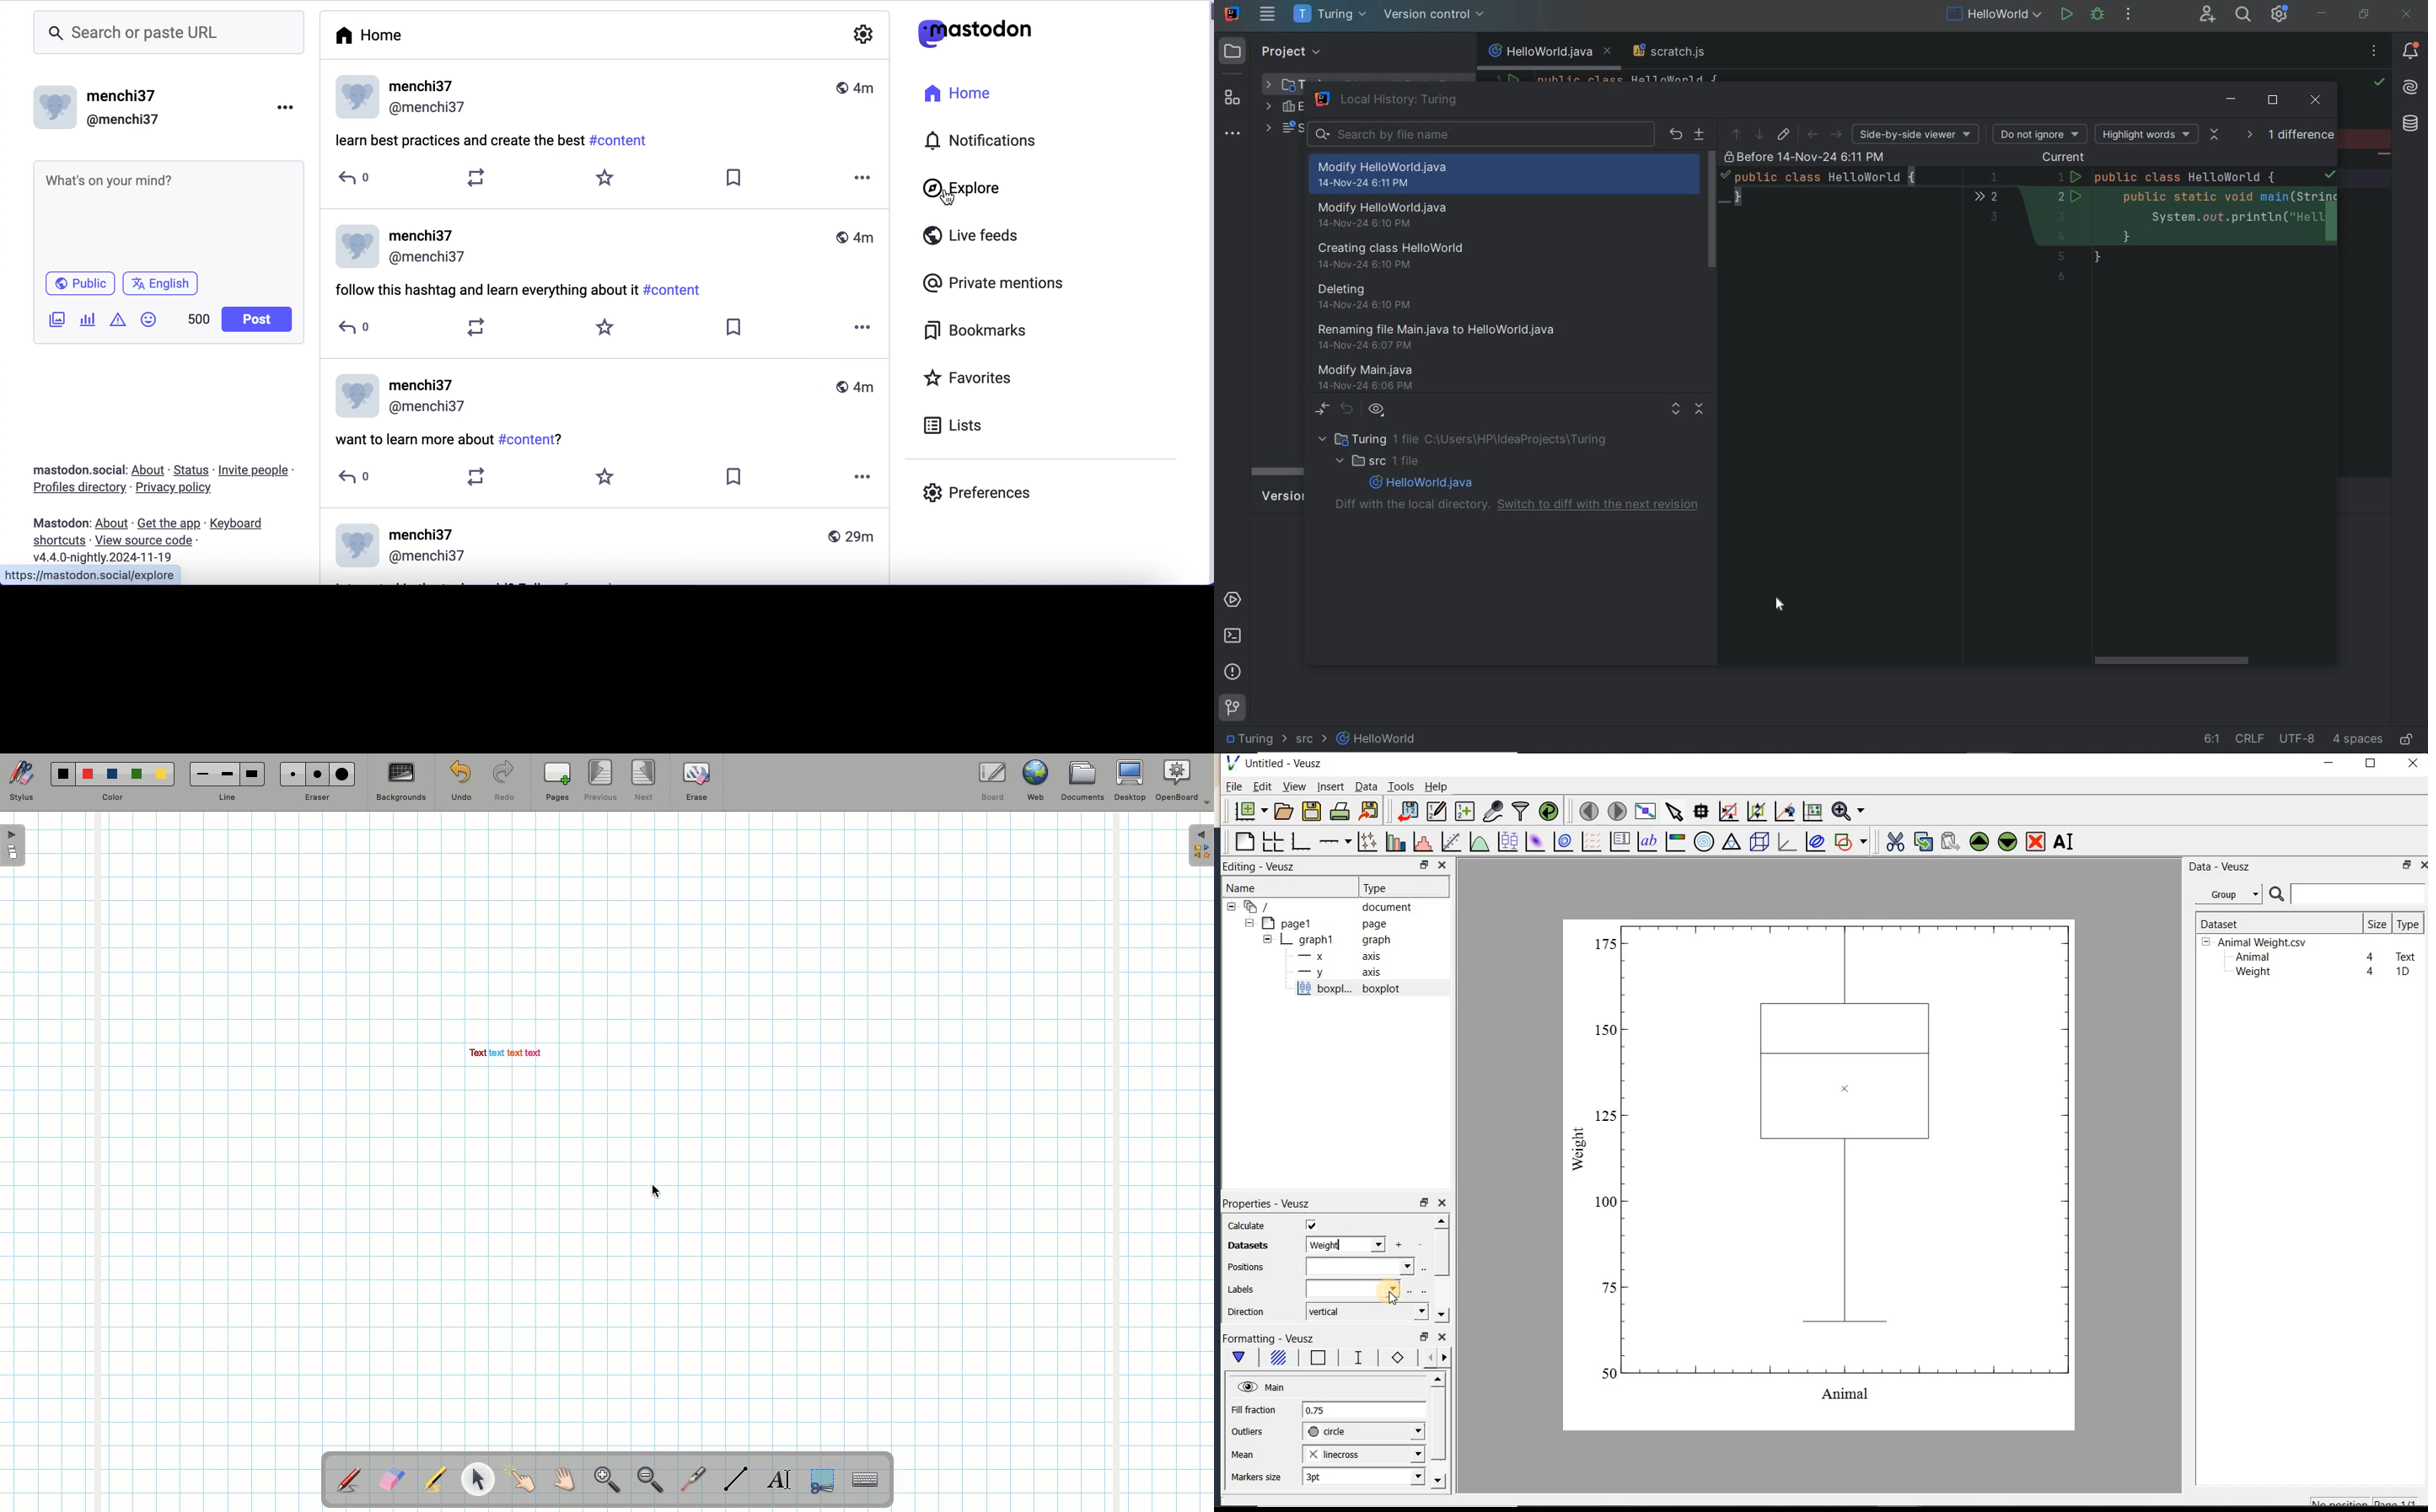  What do you see at coordinates (1282, 811) in the screenshot?
I see `open a document` at bounding box center [1282, 811].